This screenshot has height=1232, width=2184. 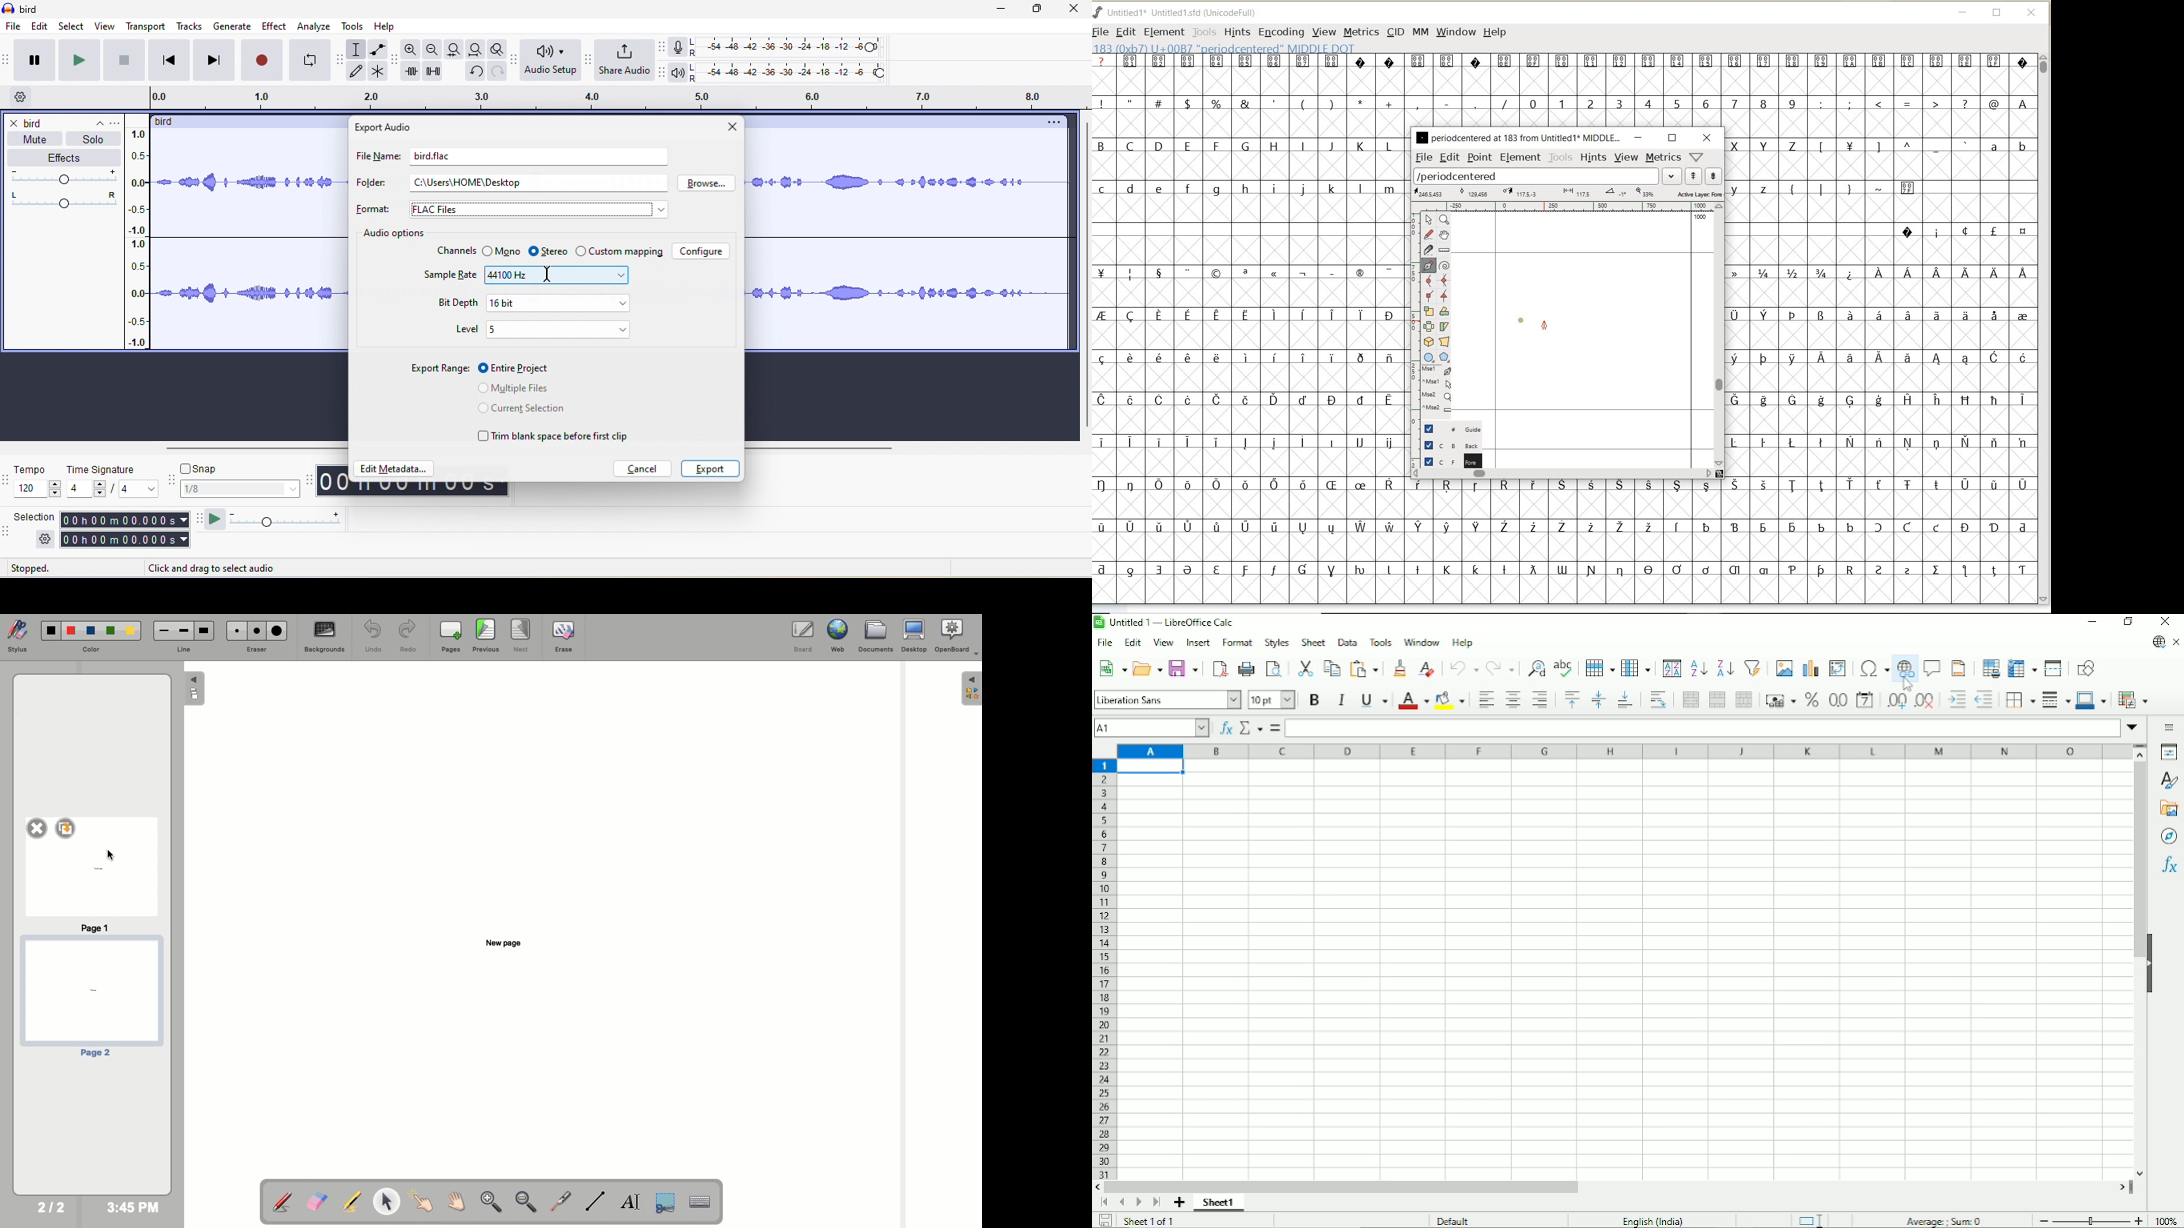 I want to click on audacity audio setup toolbar, so click(x=512, y=60).